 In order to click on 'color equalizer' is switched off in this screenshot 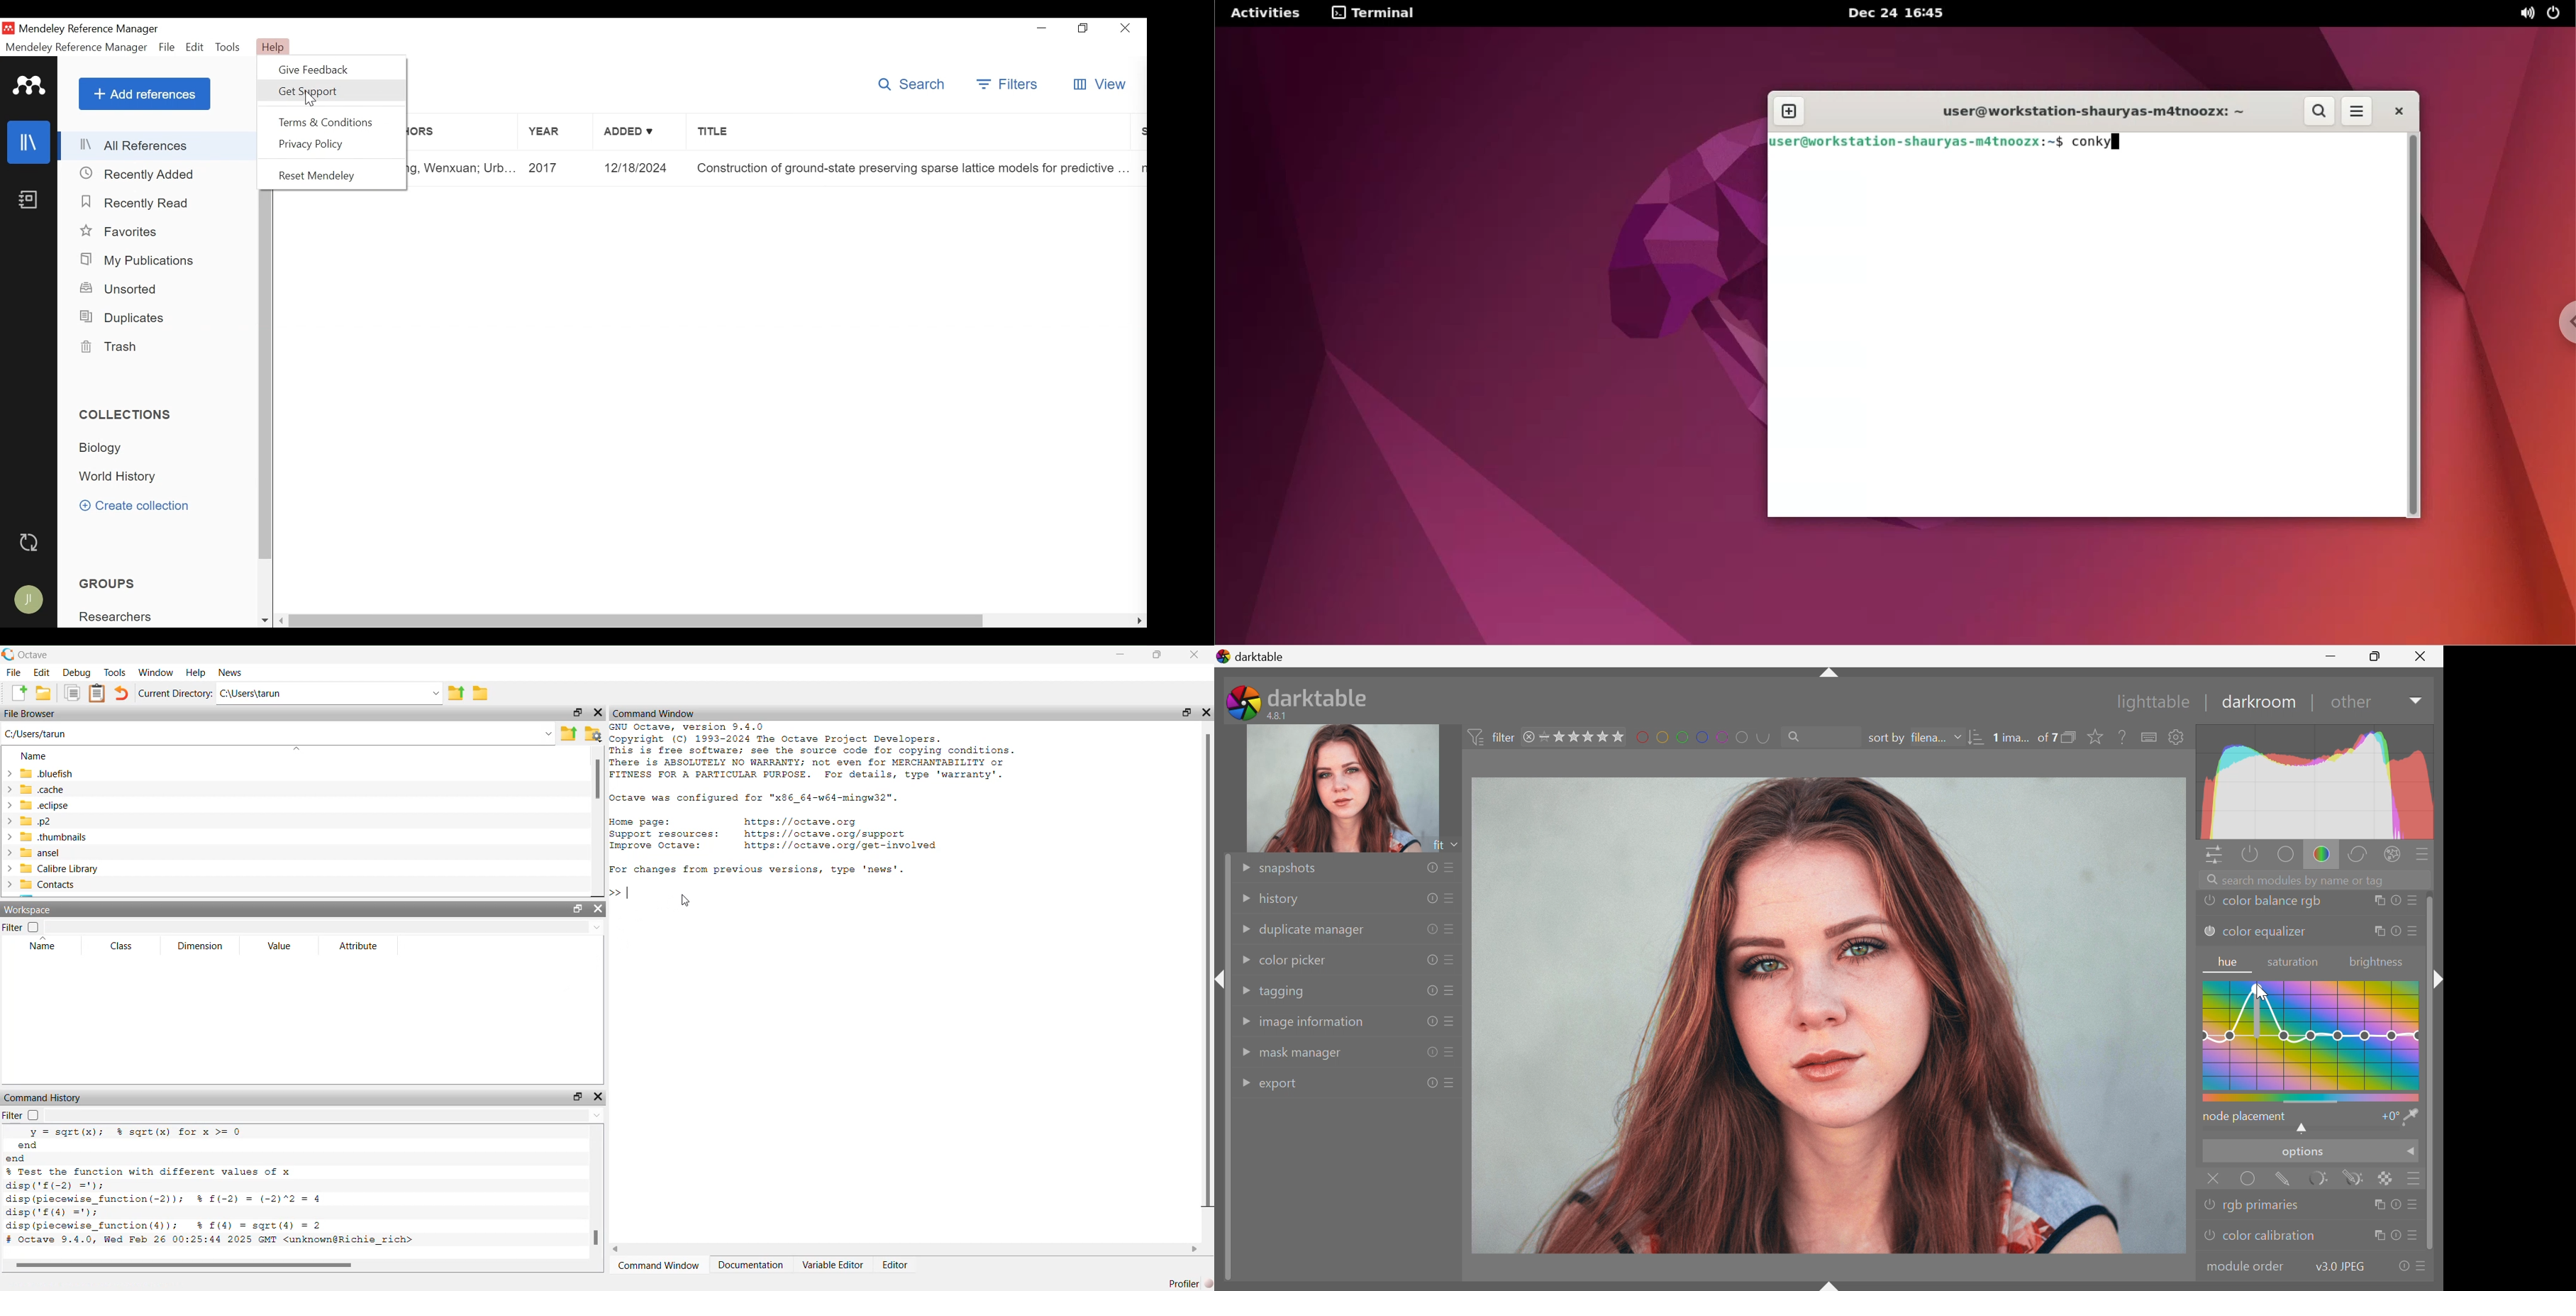, I will do `click(2209, 931)`.